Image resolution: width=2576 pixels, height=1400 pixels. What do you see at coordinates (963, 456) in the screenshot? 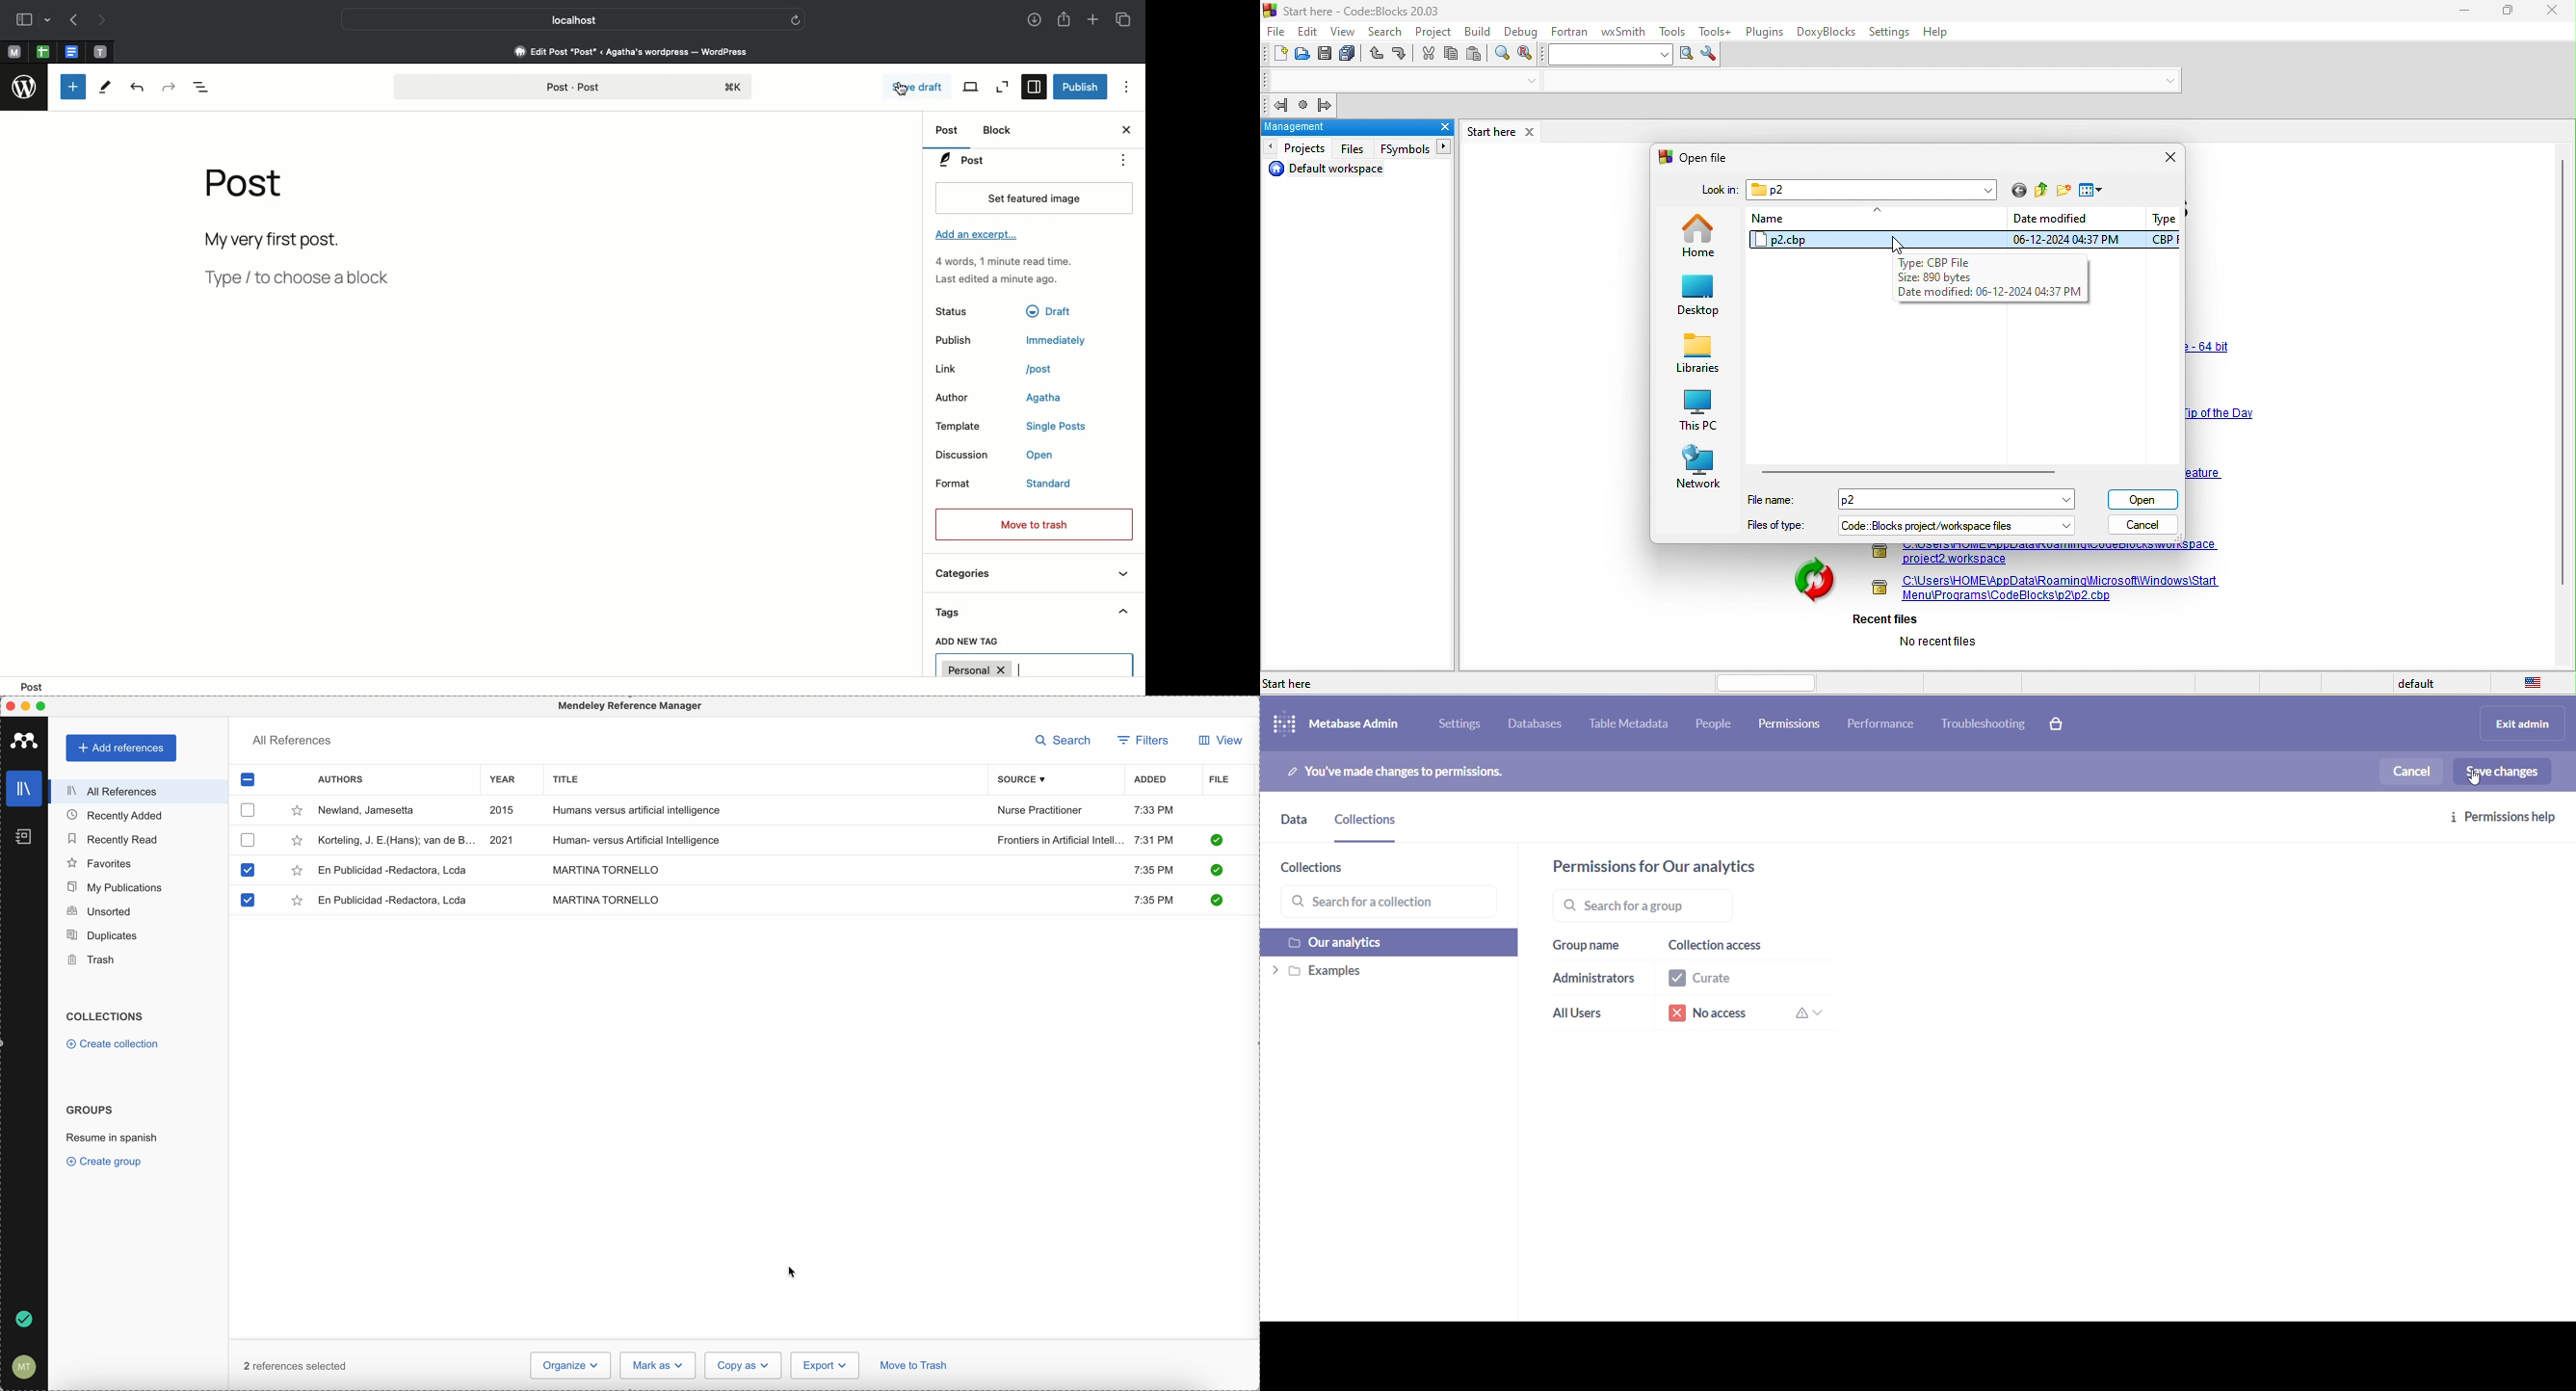
I see `Discussion` at bounding box center [963, 456].